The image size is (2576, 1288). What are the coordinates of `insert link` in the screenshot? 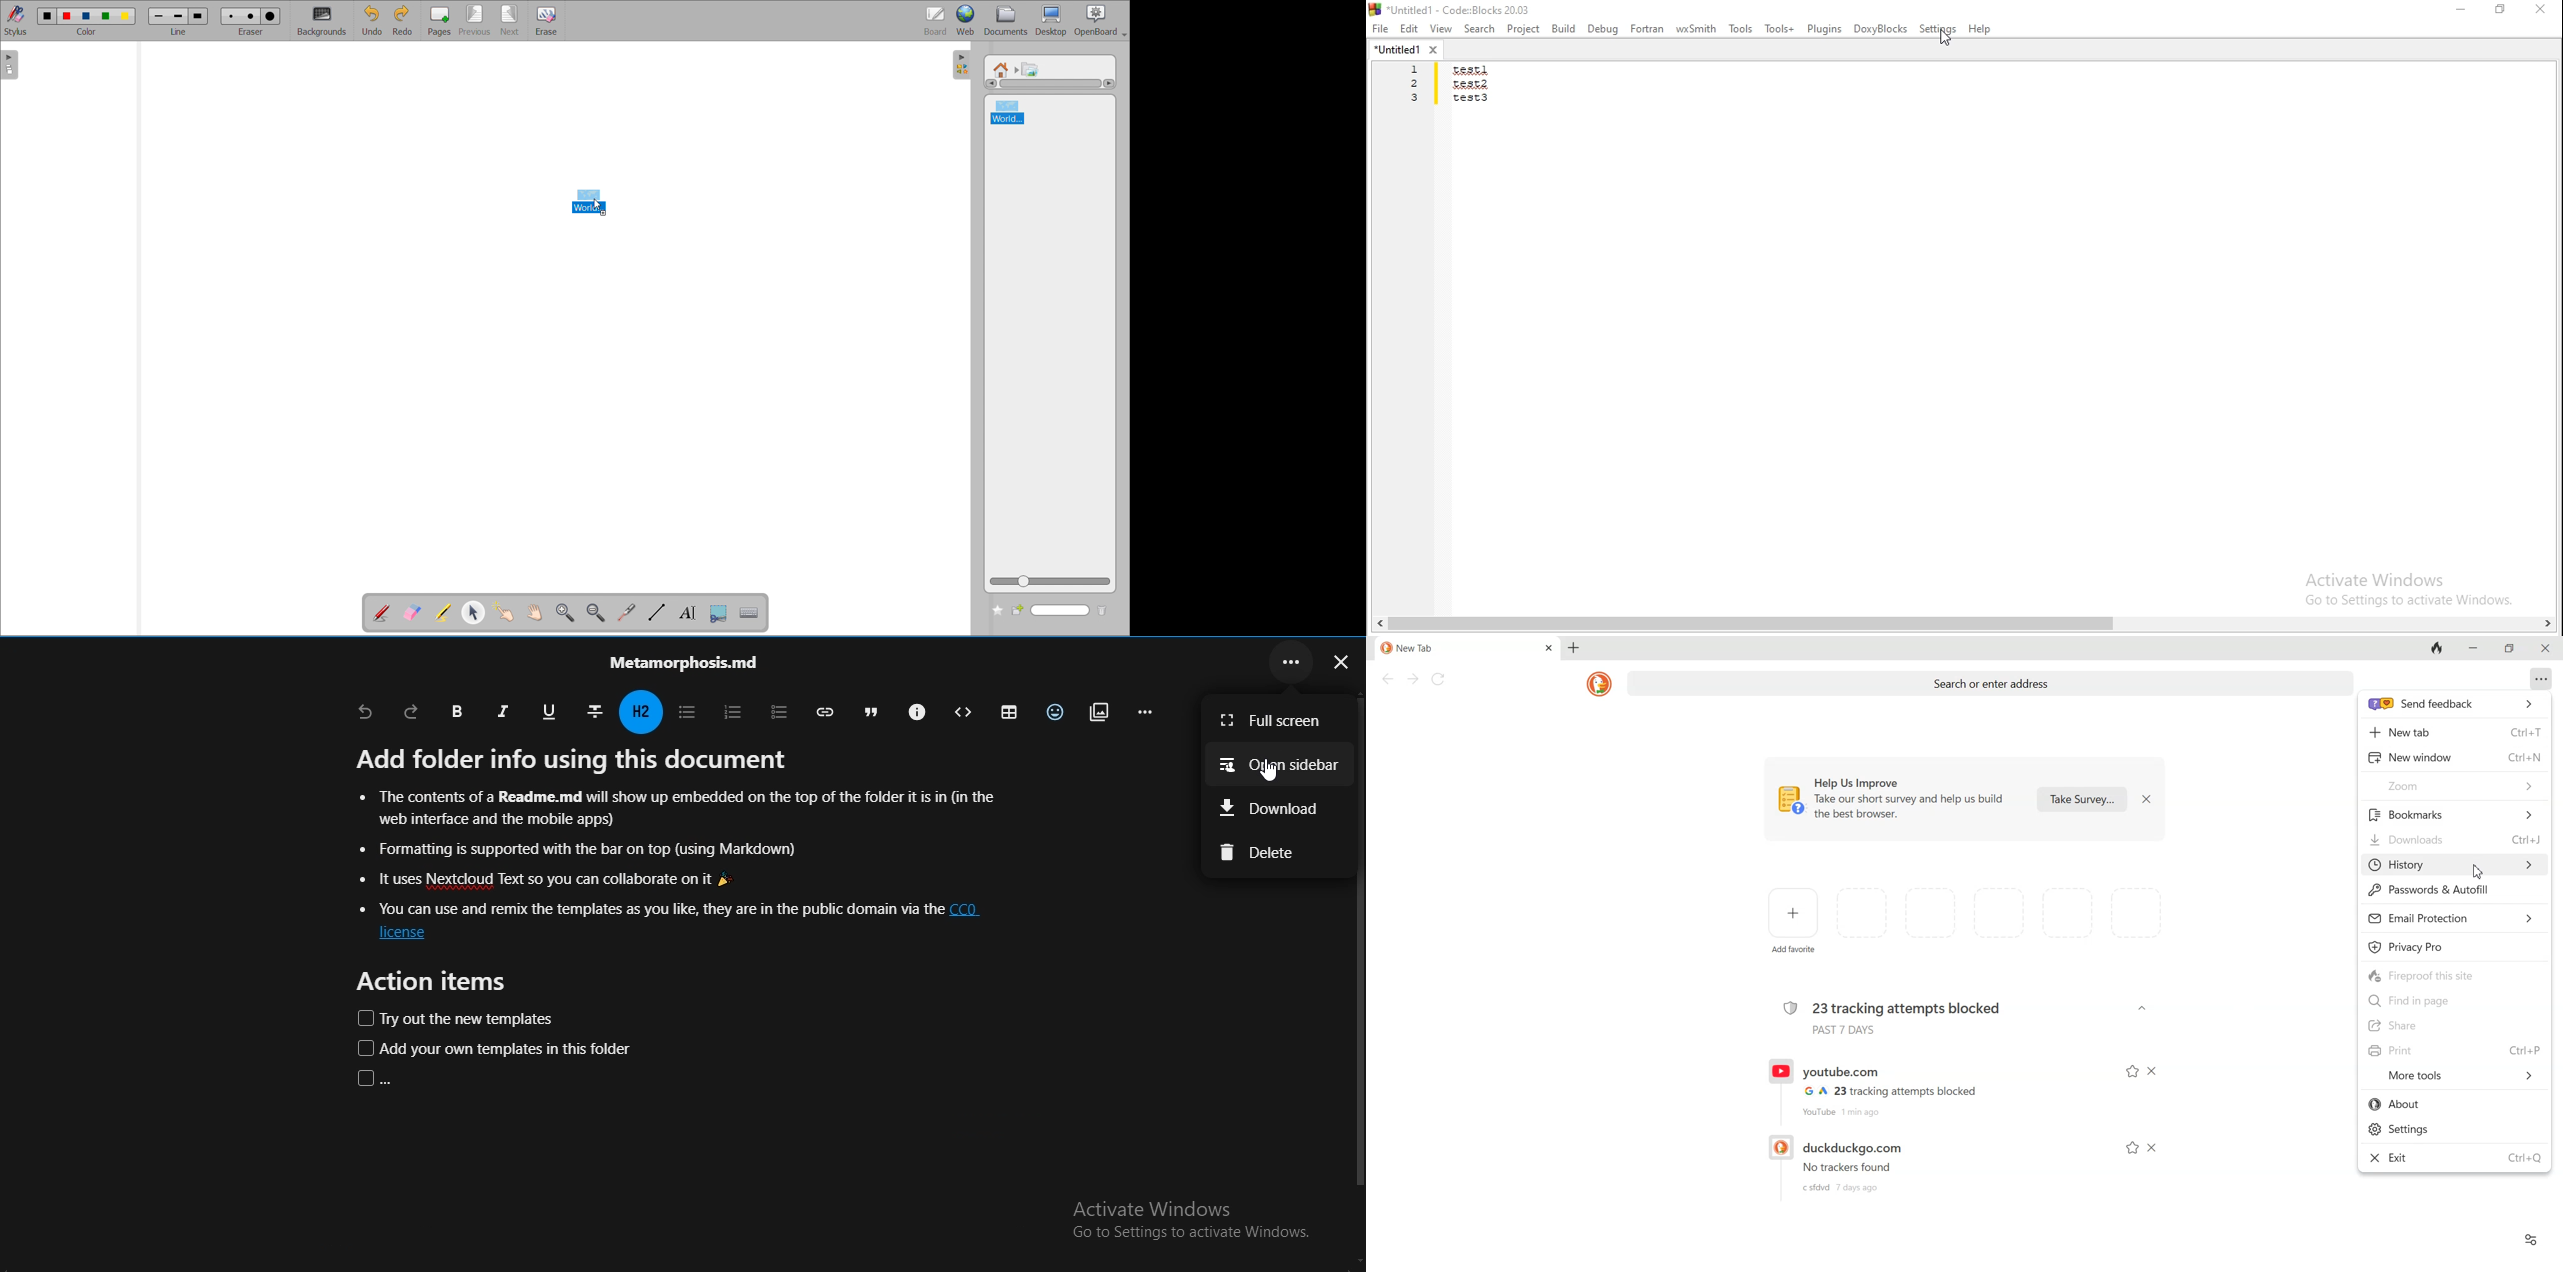 It's located at (823, 711).